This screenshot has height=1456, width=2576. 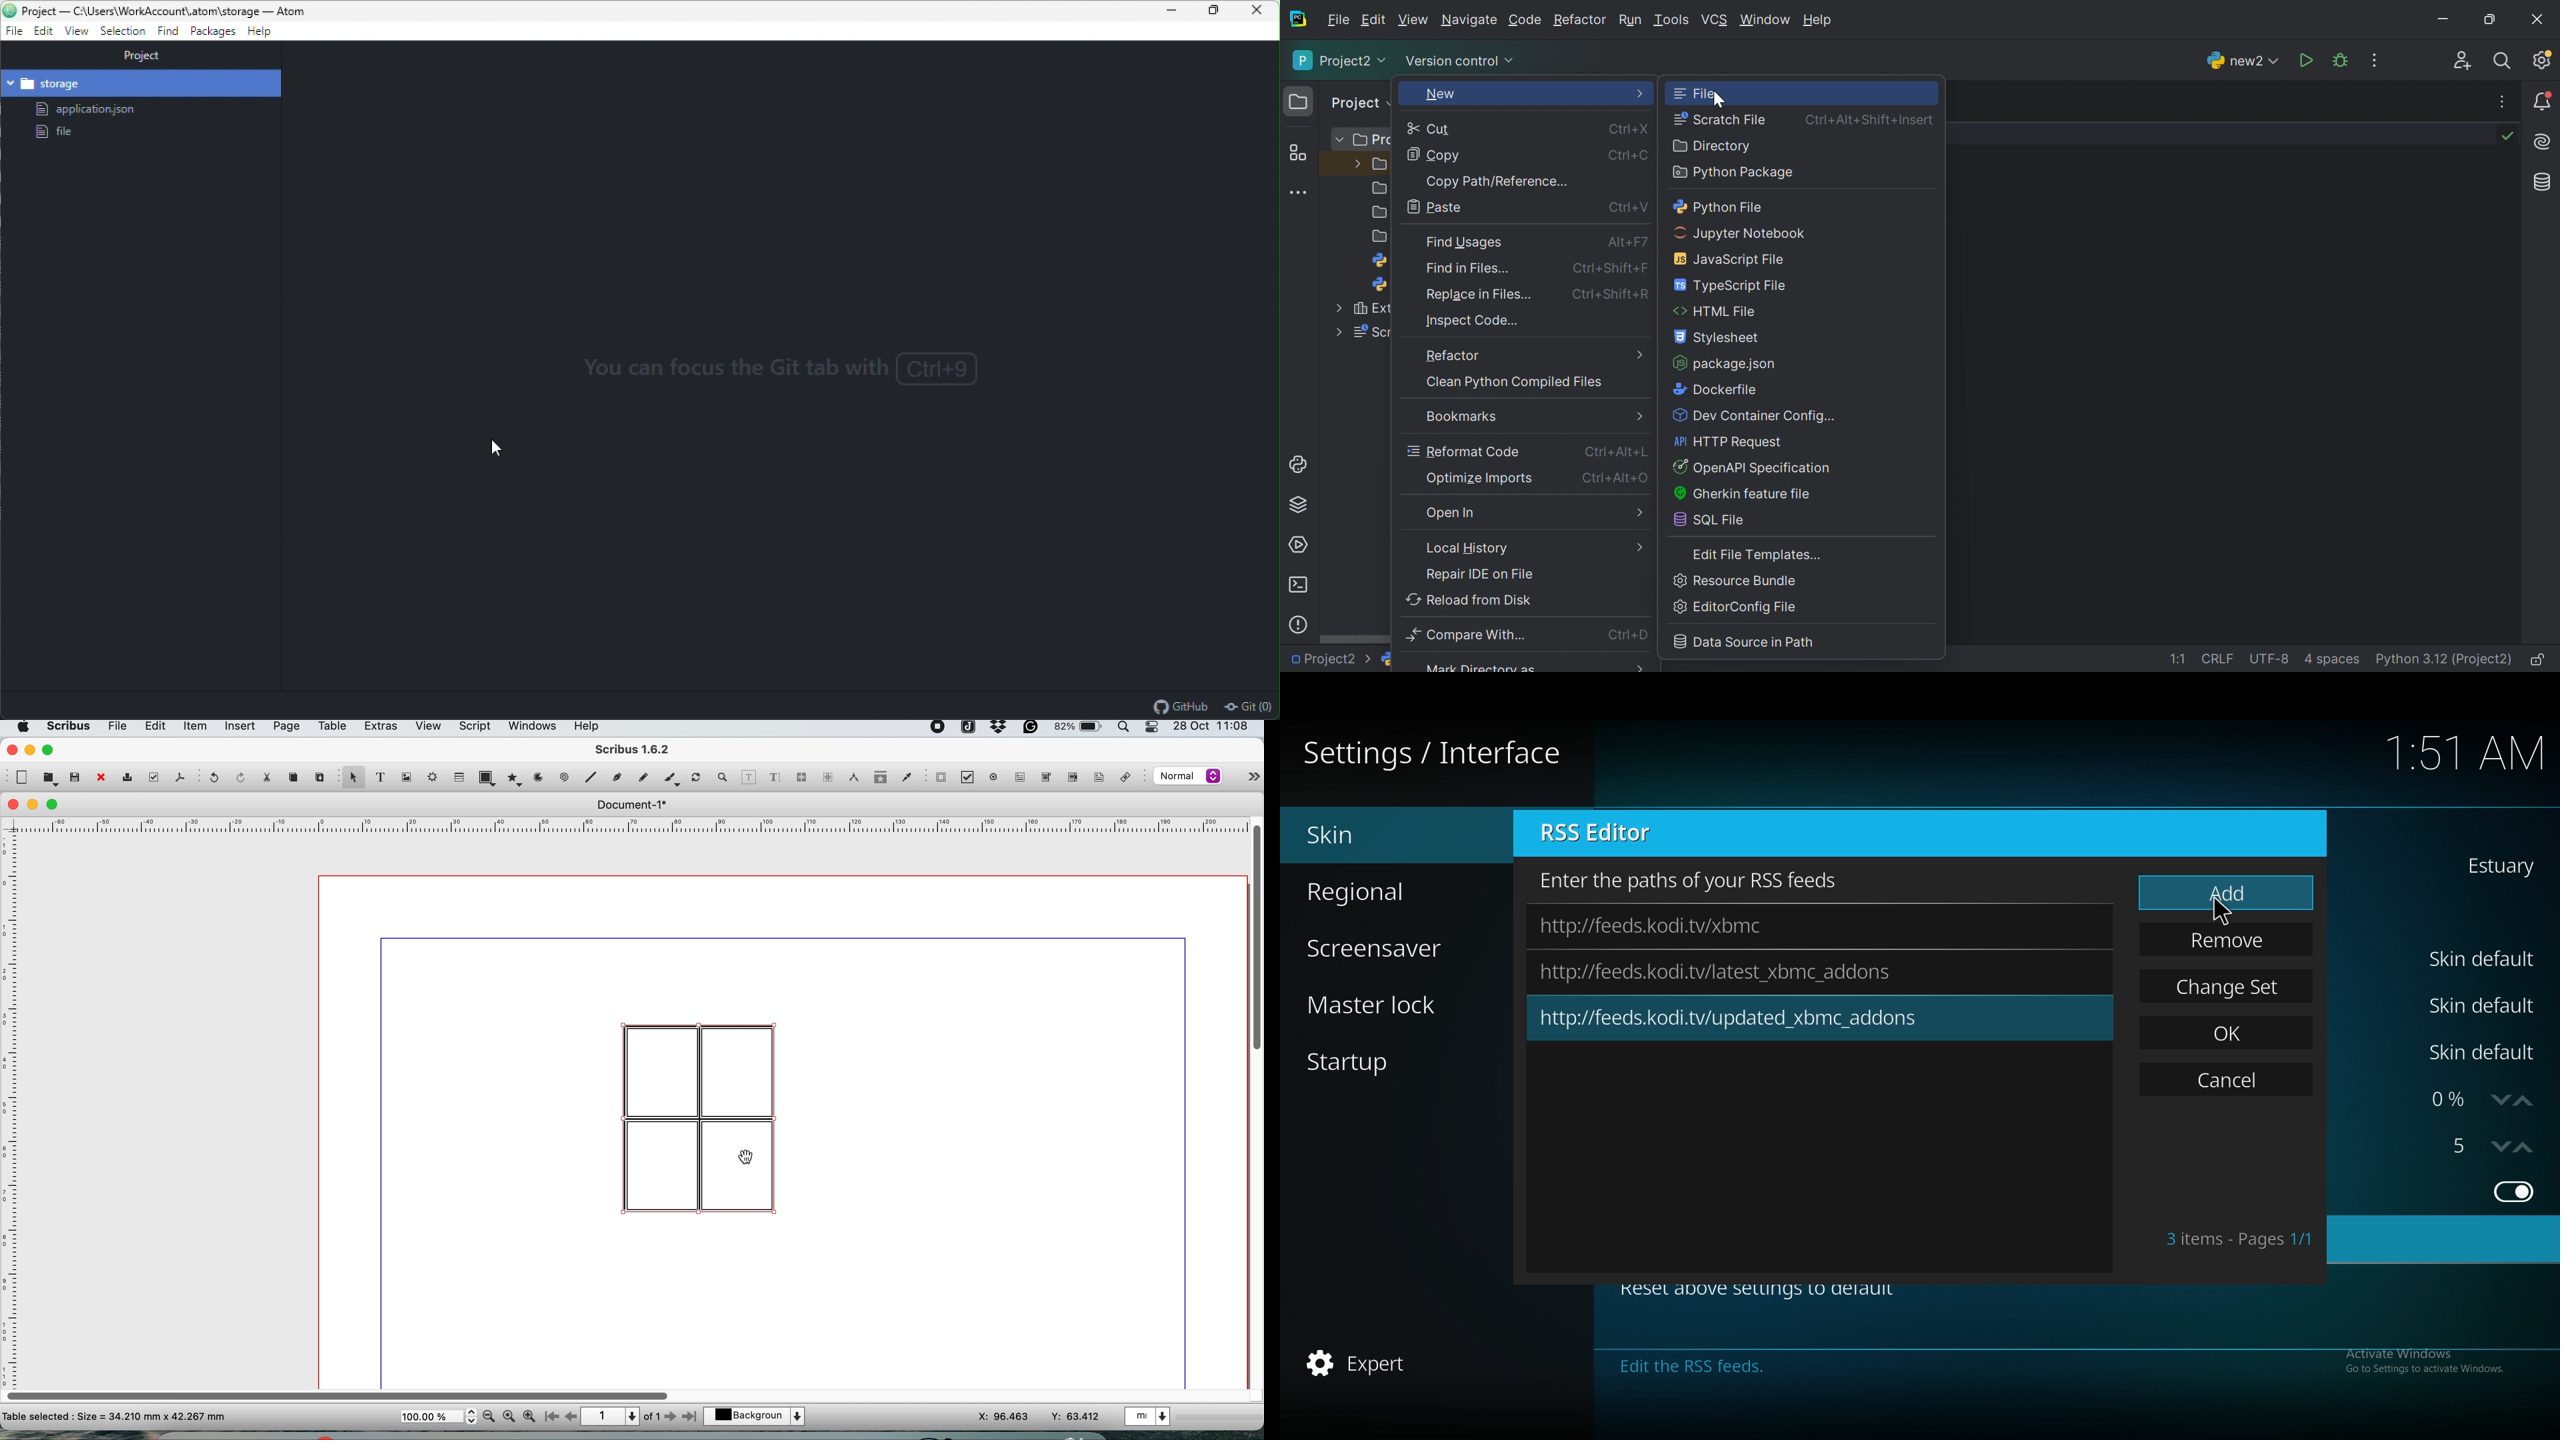 I want to click on HTTP request, so click(x=1730, y=442).